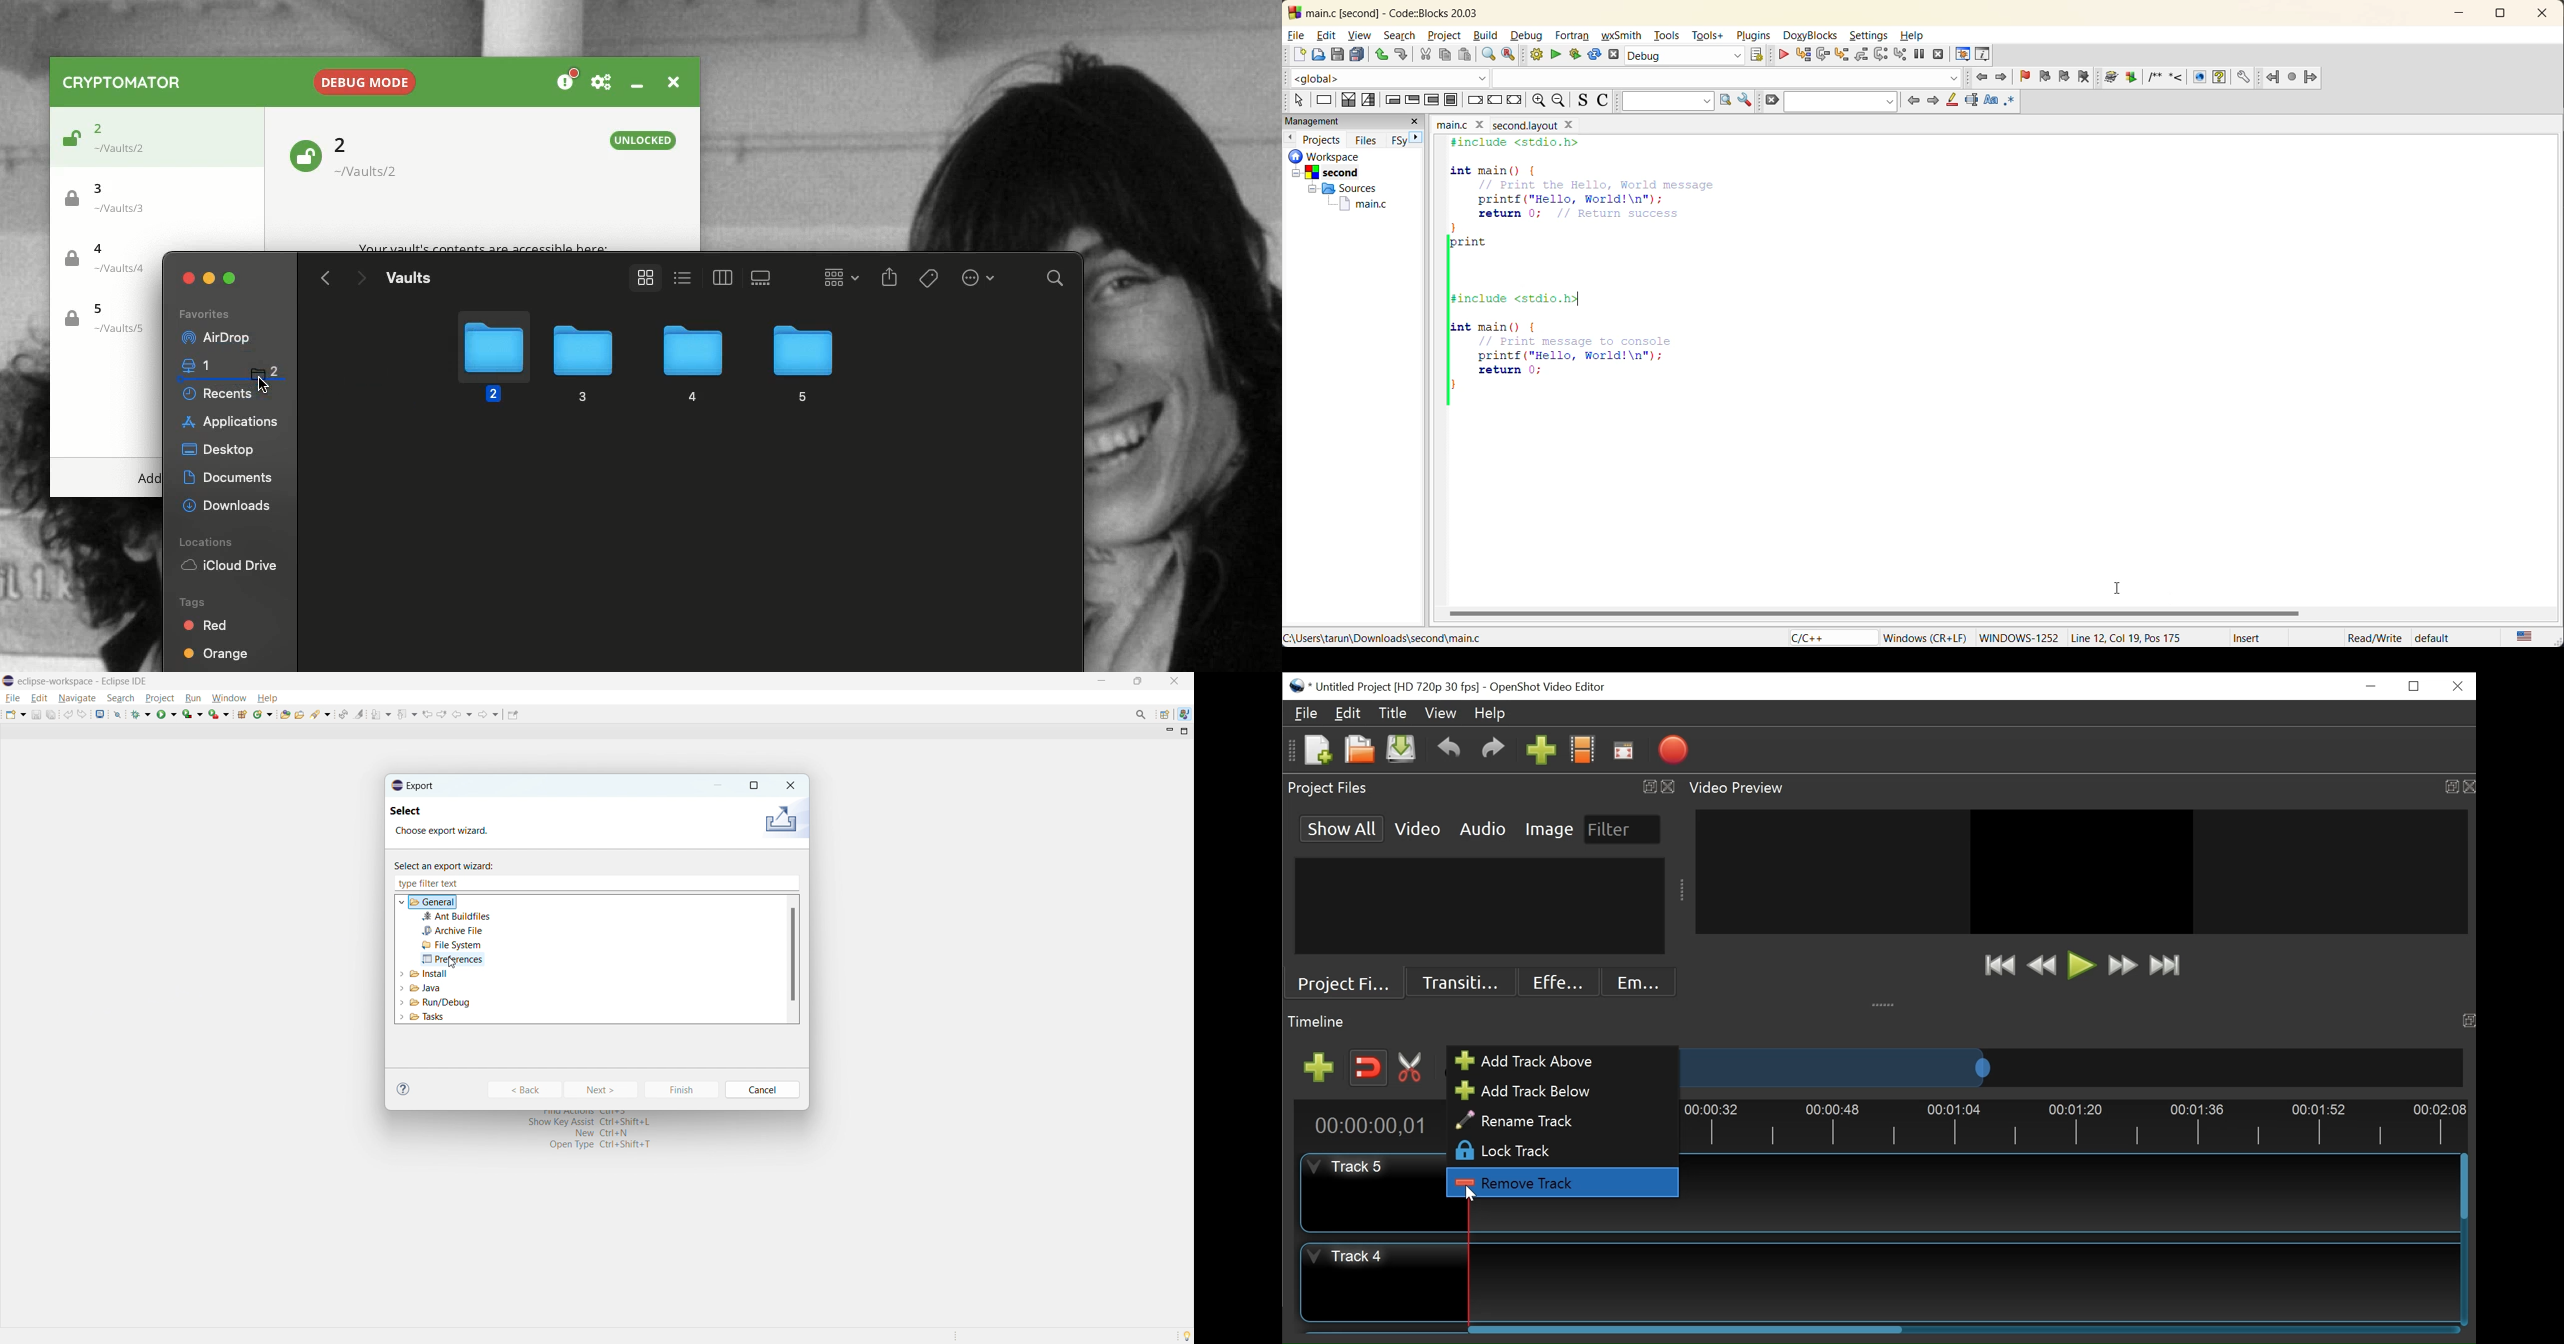 Image resolution: width=2576 pixels, height=1344 pixels. I want to click on new java class, so click(263, 714).